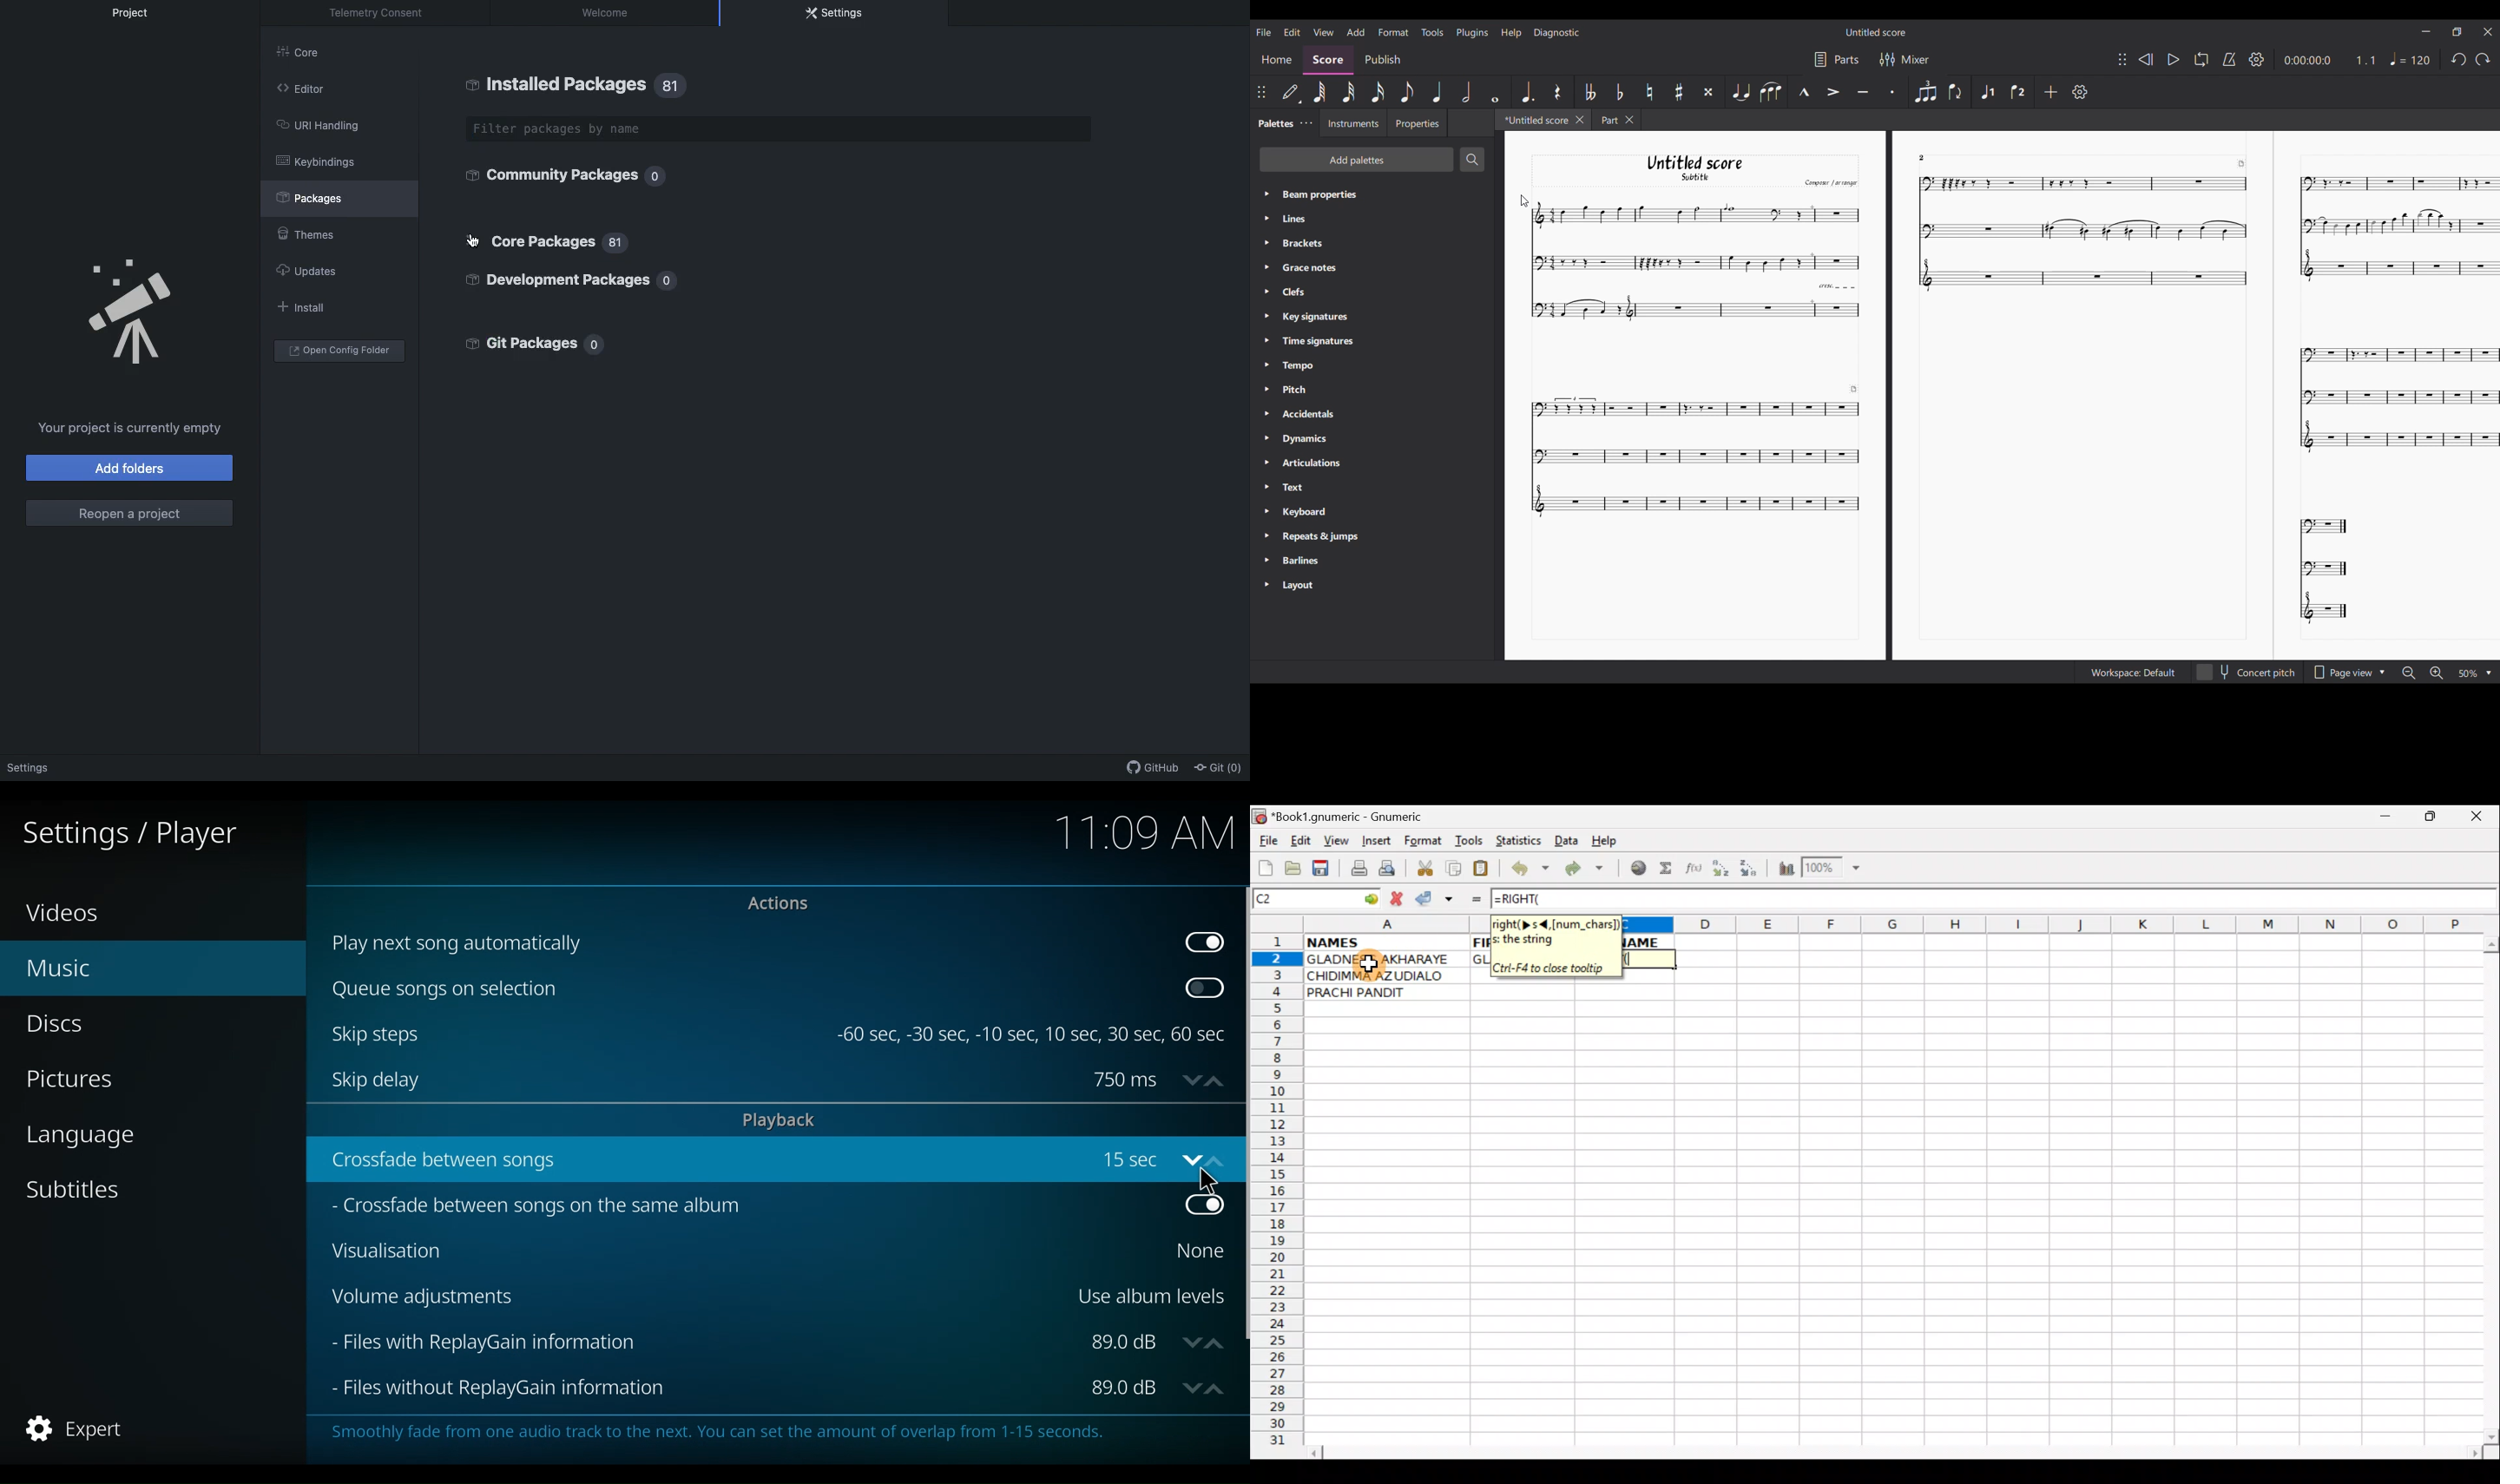 The image size is (2520, 1484). Describe the element at coordinates (2085, 274) in the screenshot. I see `` at that location.